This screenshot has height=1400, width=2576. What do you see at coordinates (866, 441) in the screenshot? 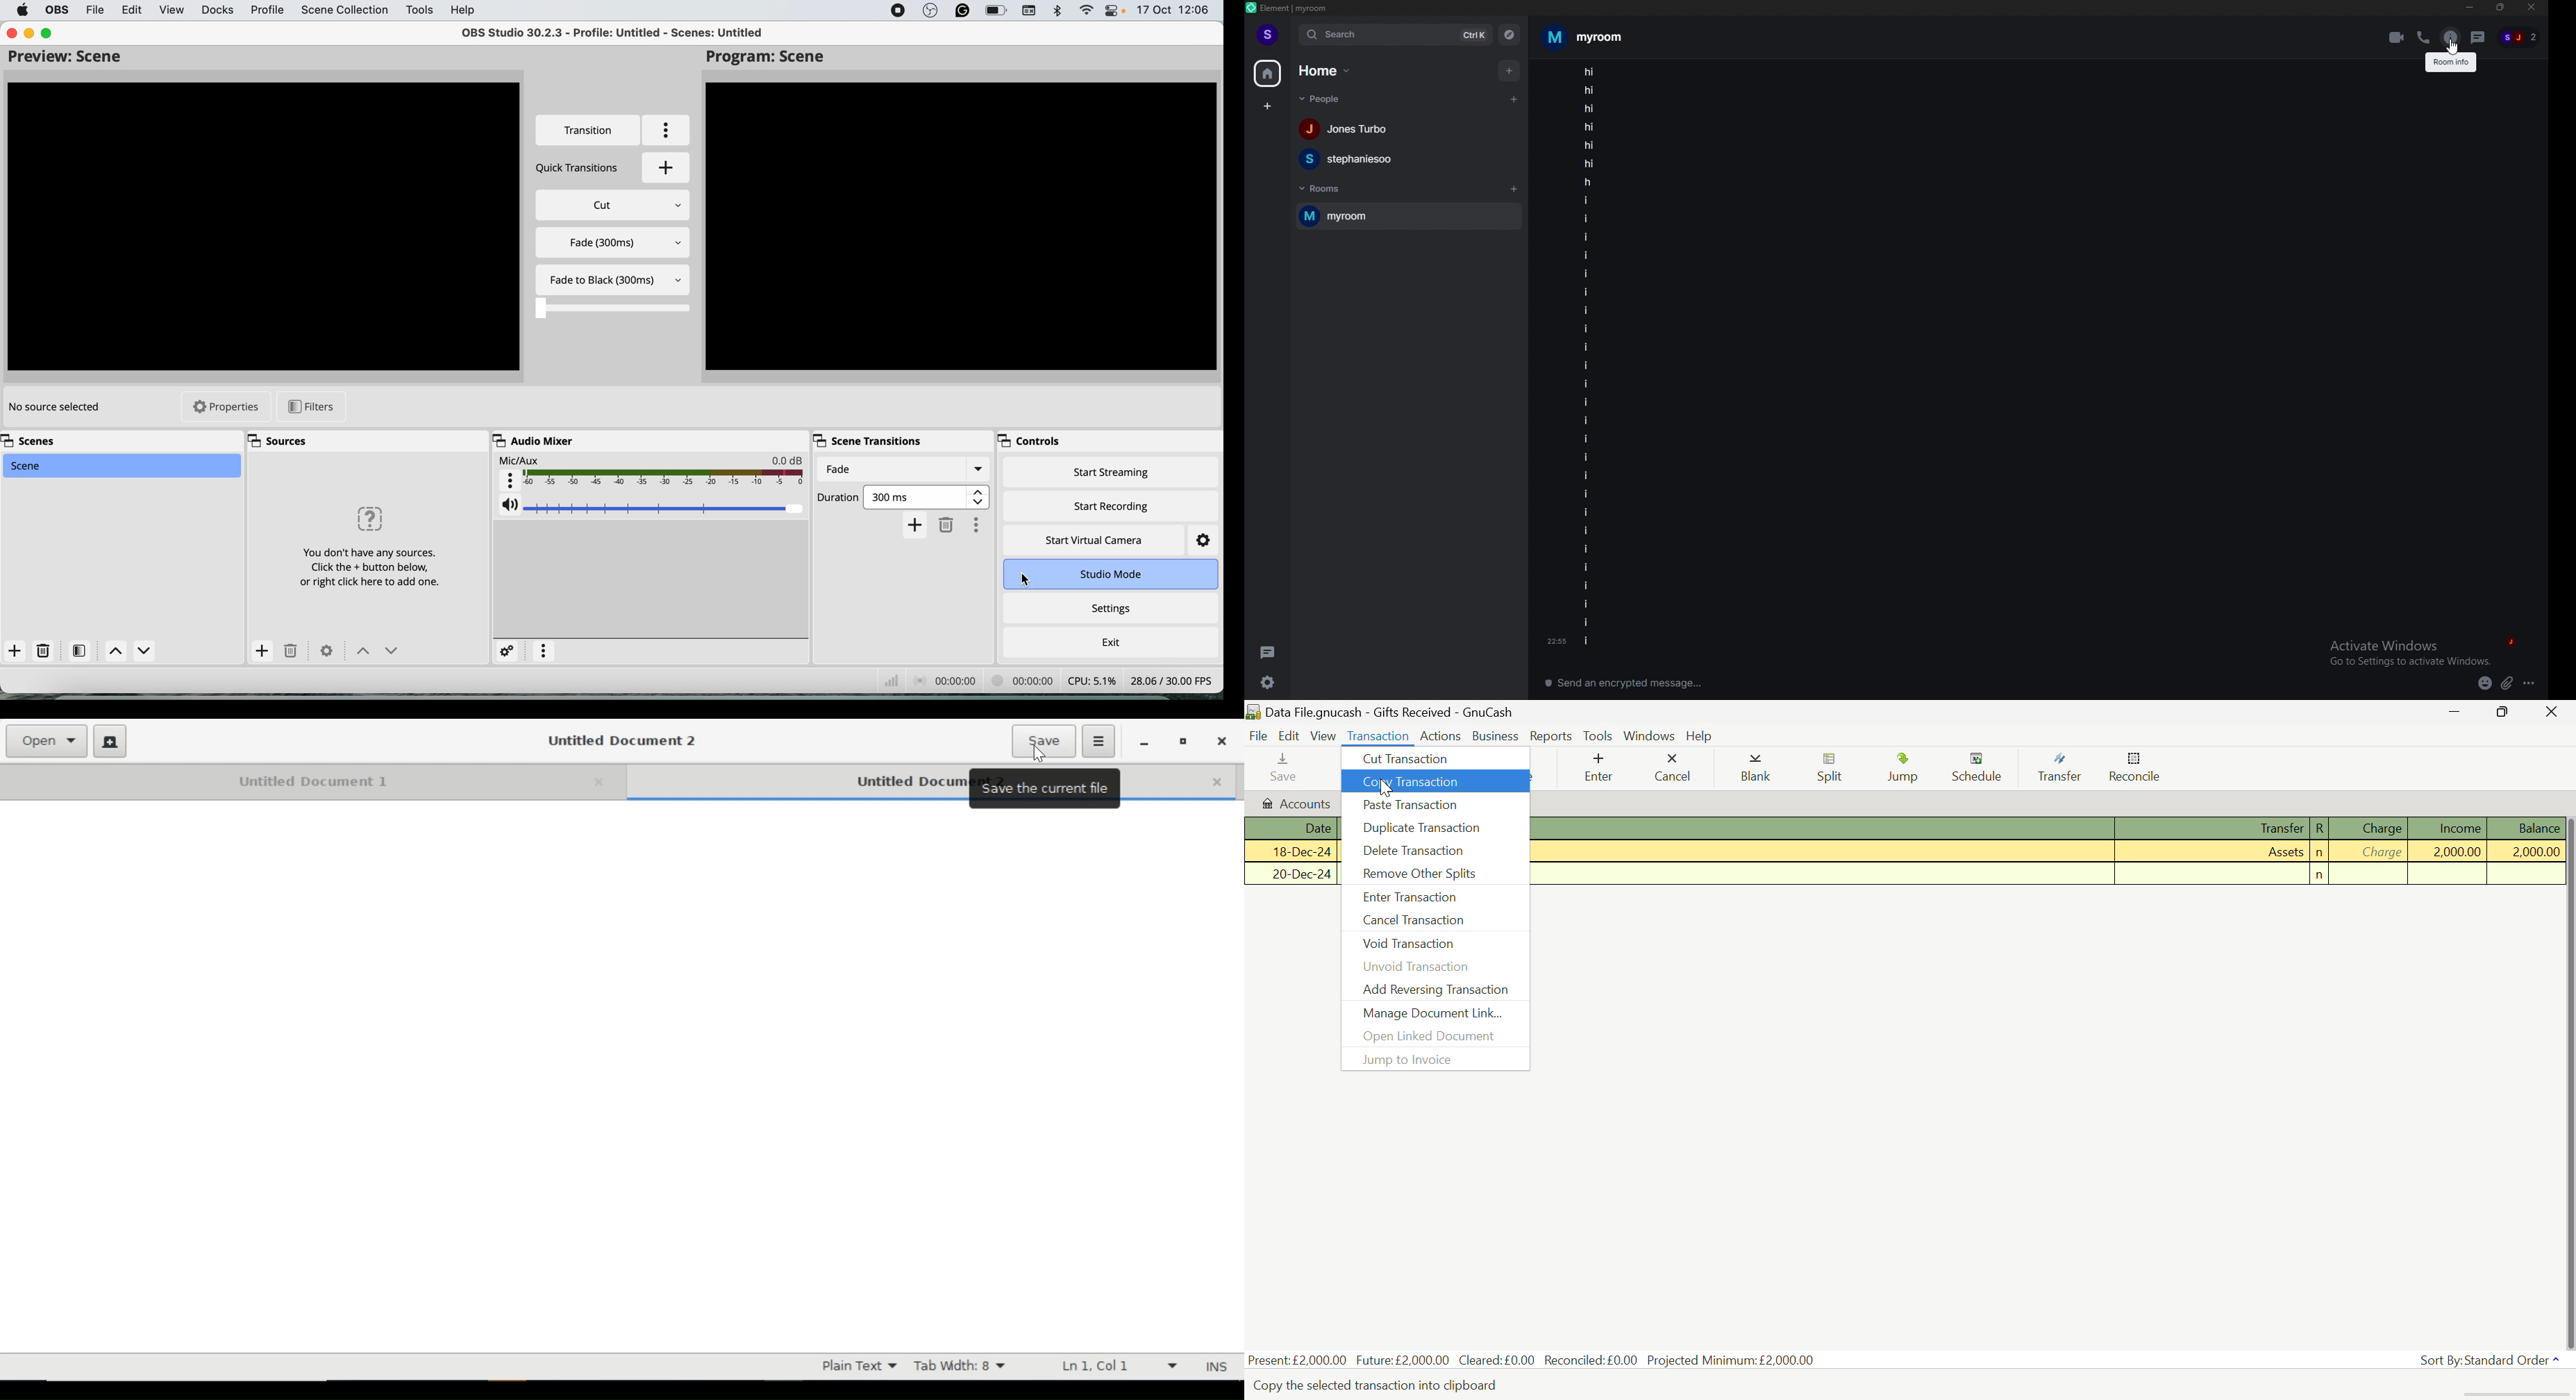
I see `scene transitions` at bounding box center [866, 441].